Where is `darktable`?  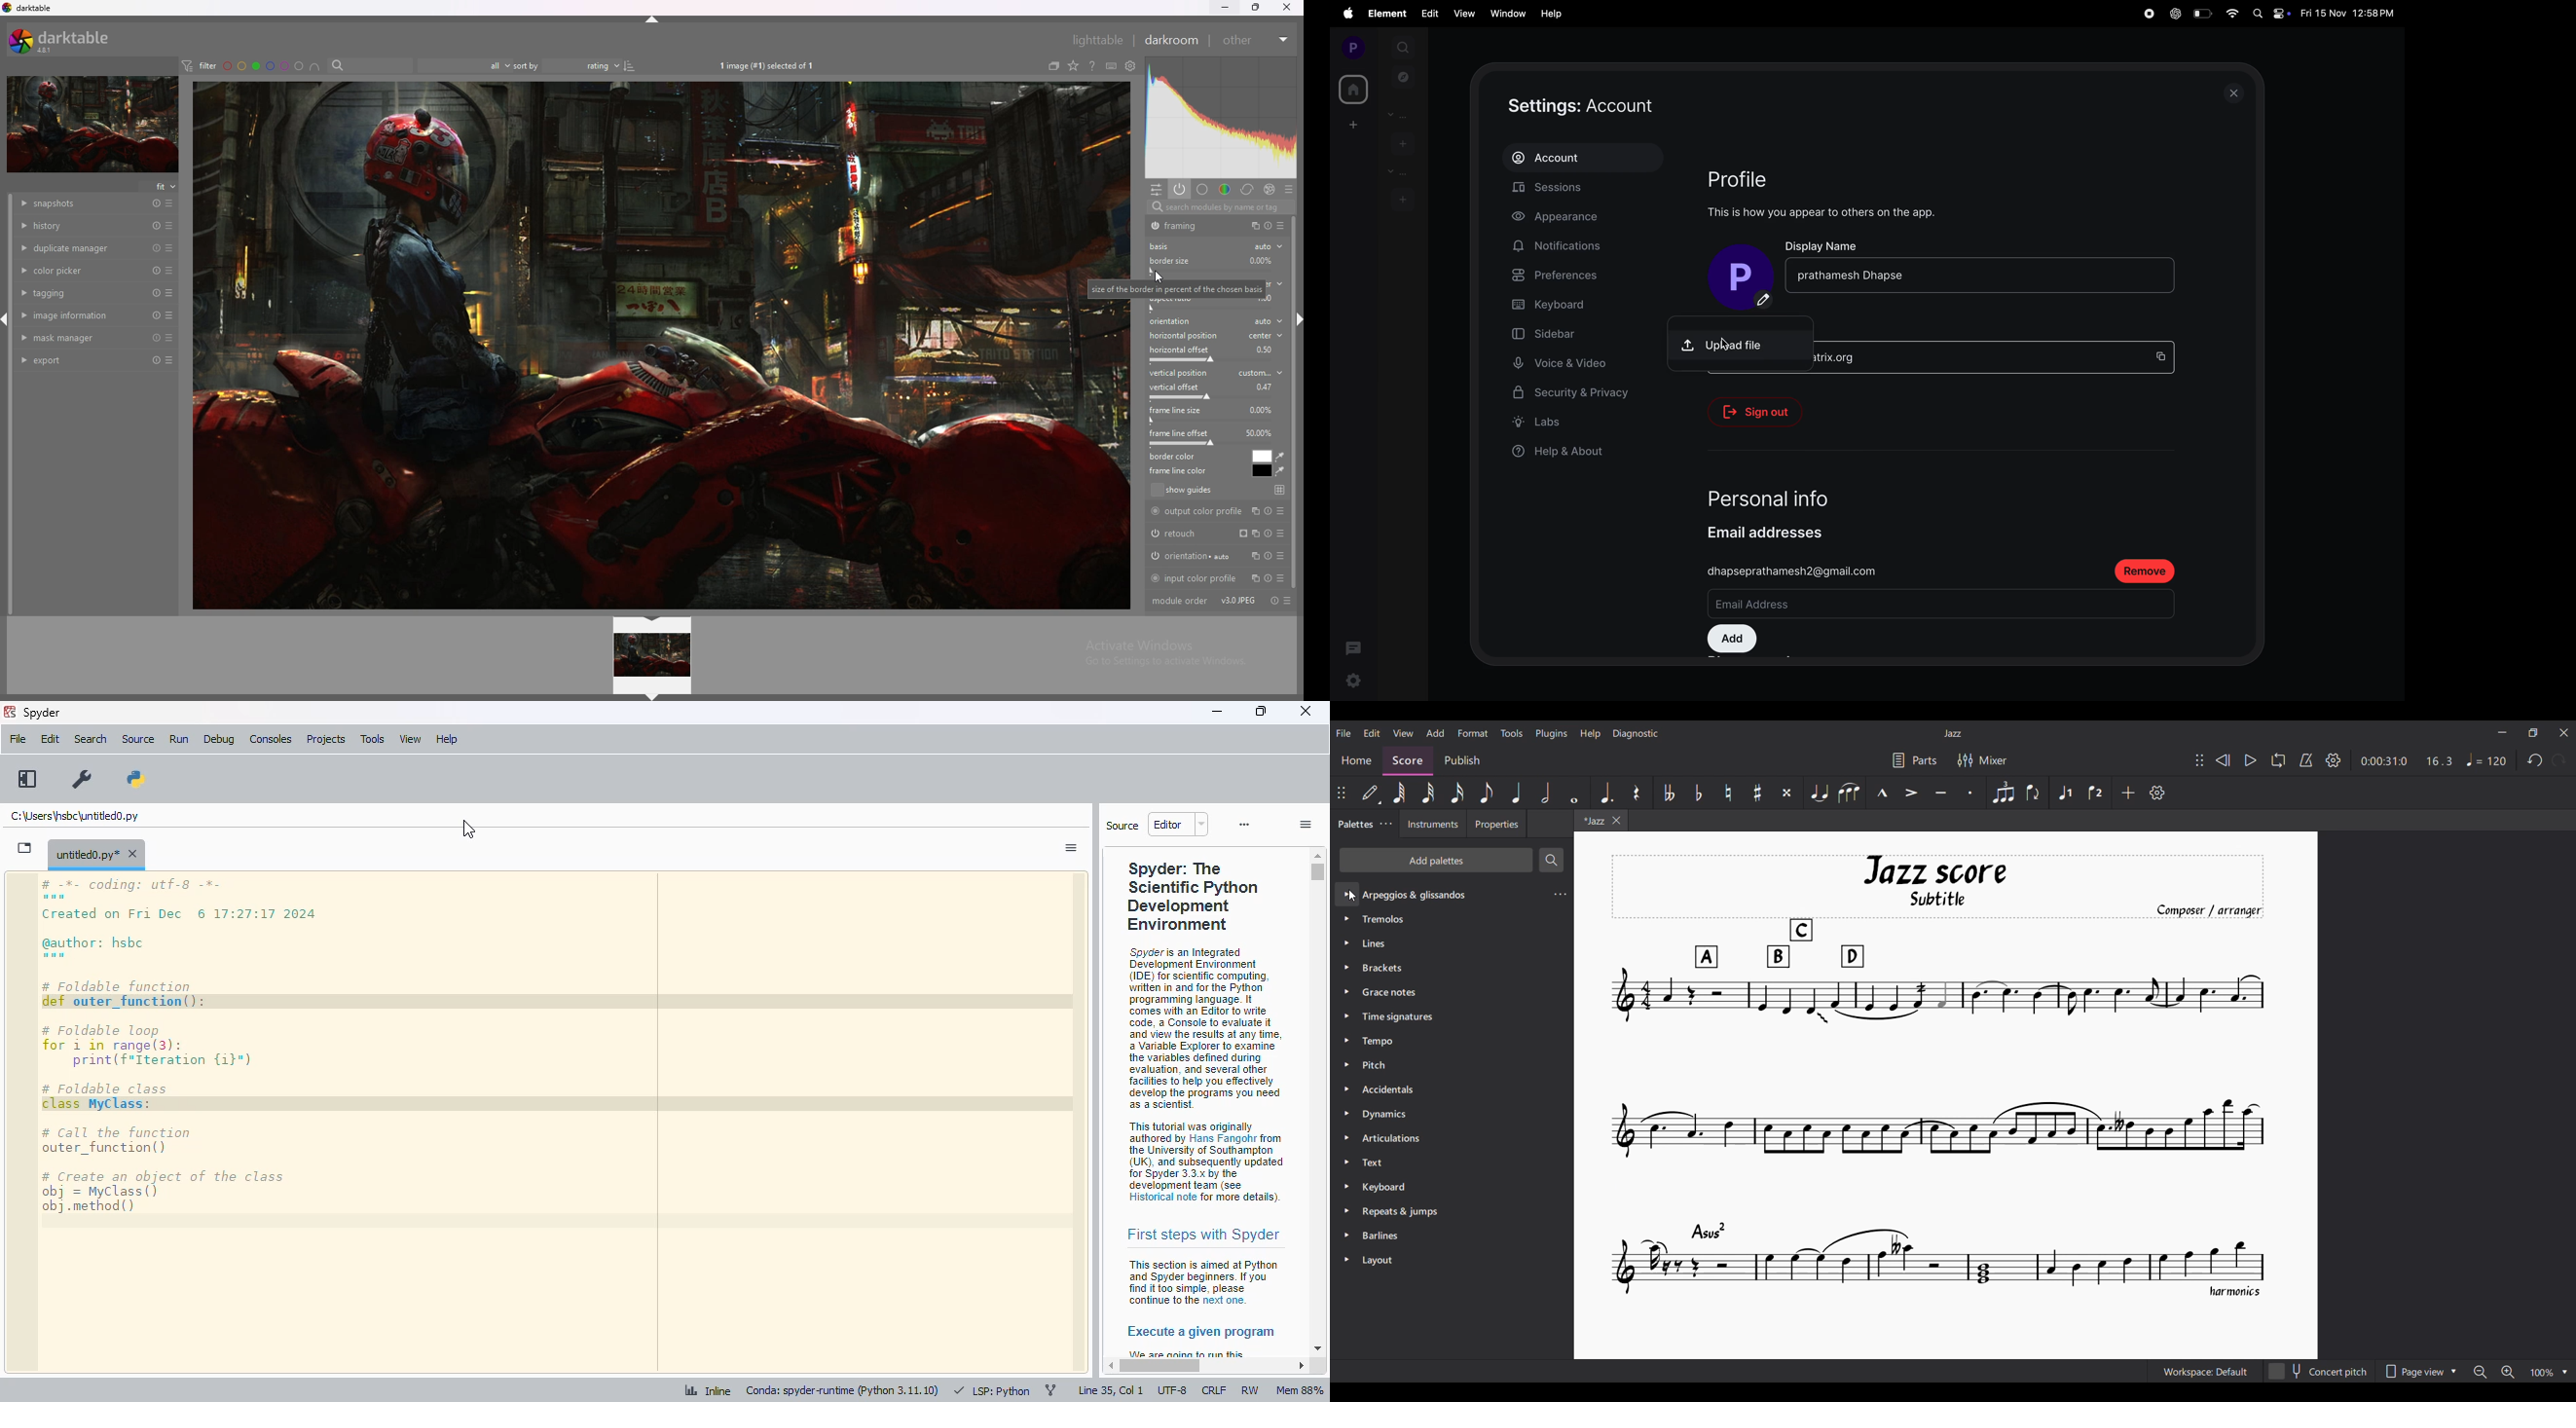
darktable is located at coordinates (29, 8).